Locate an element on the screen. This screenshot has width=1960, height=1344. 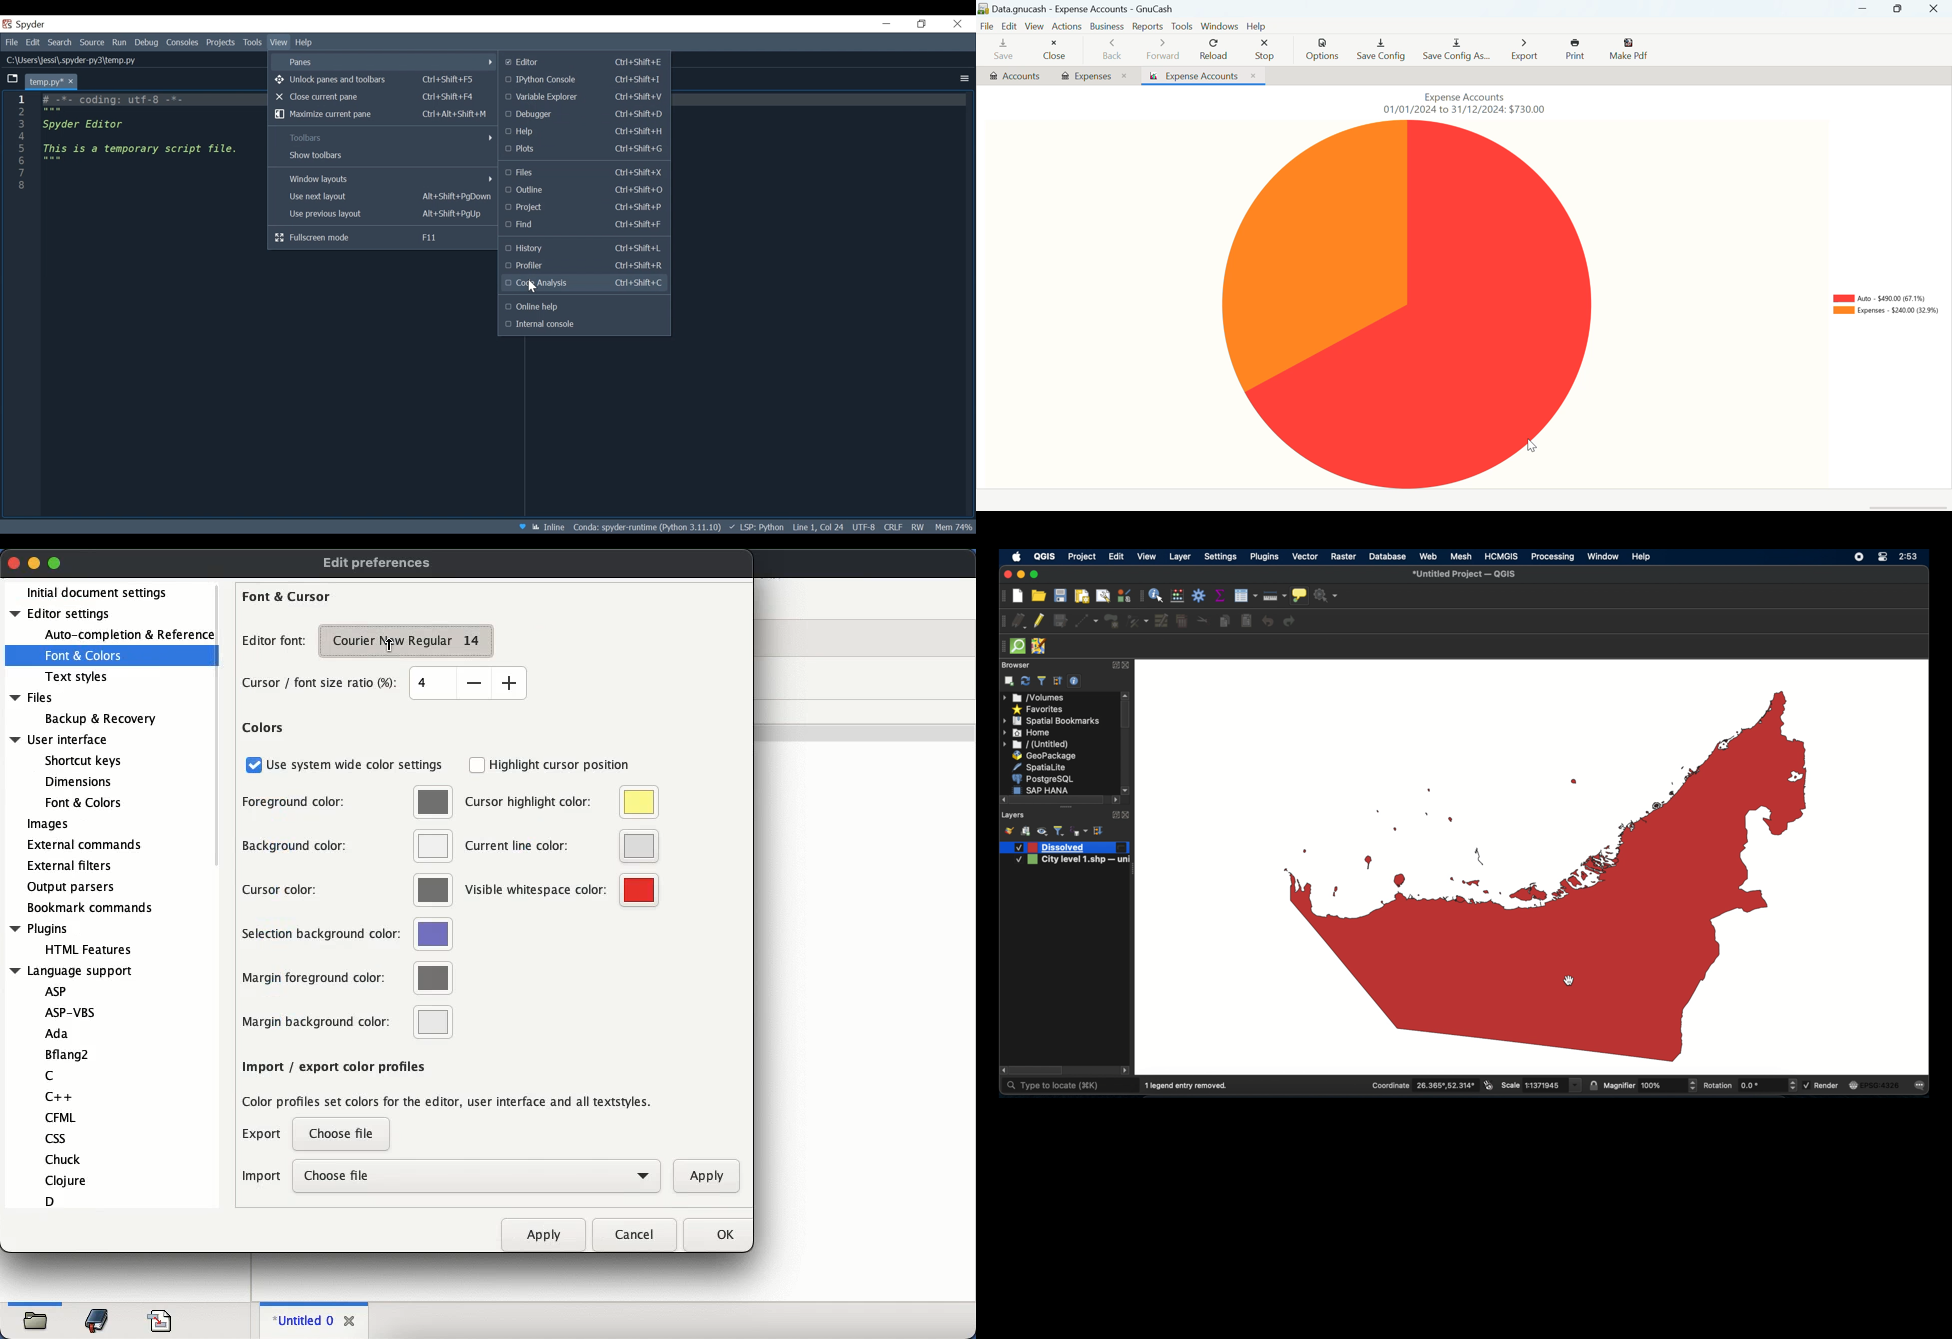
View is located at coordinates (1034, 26).